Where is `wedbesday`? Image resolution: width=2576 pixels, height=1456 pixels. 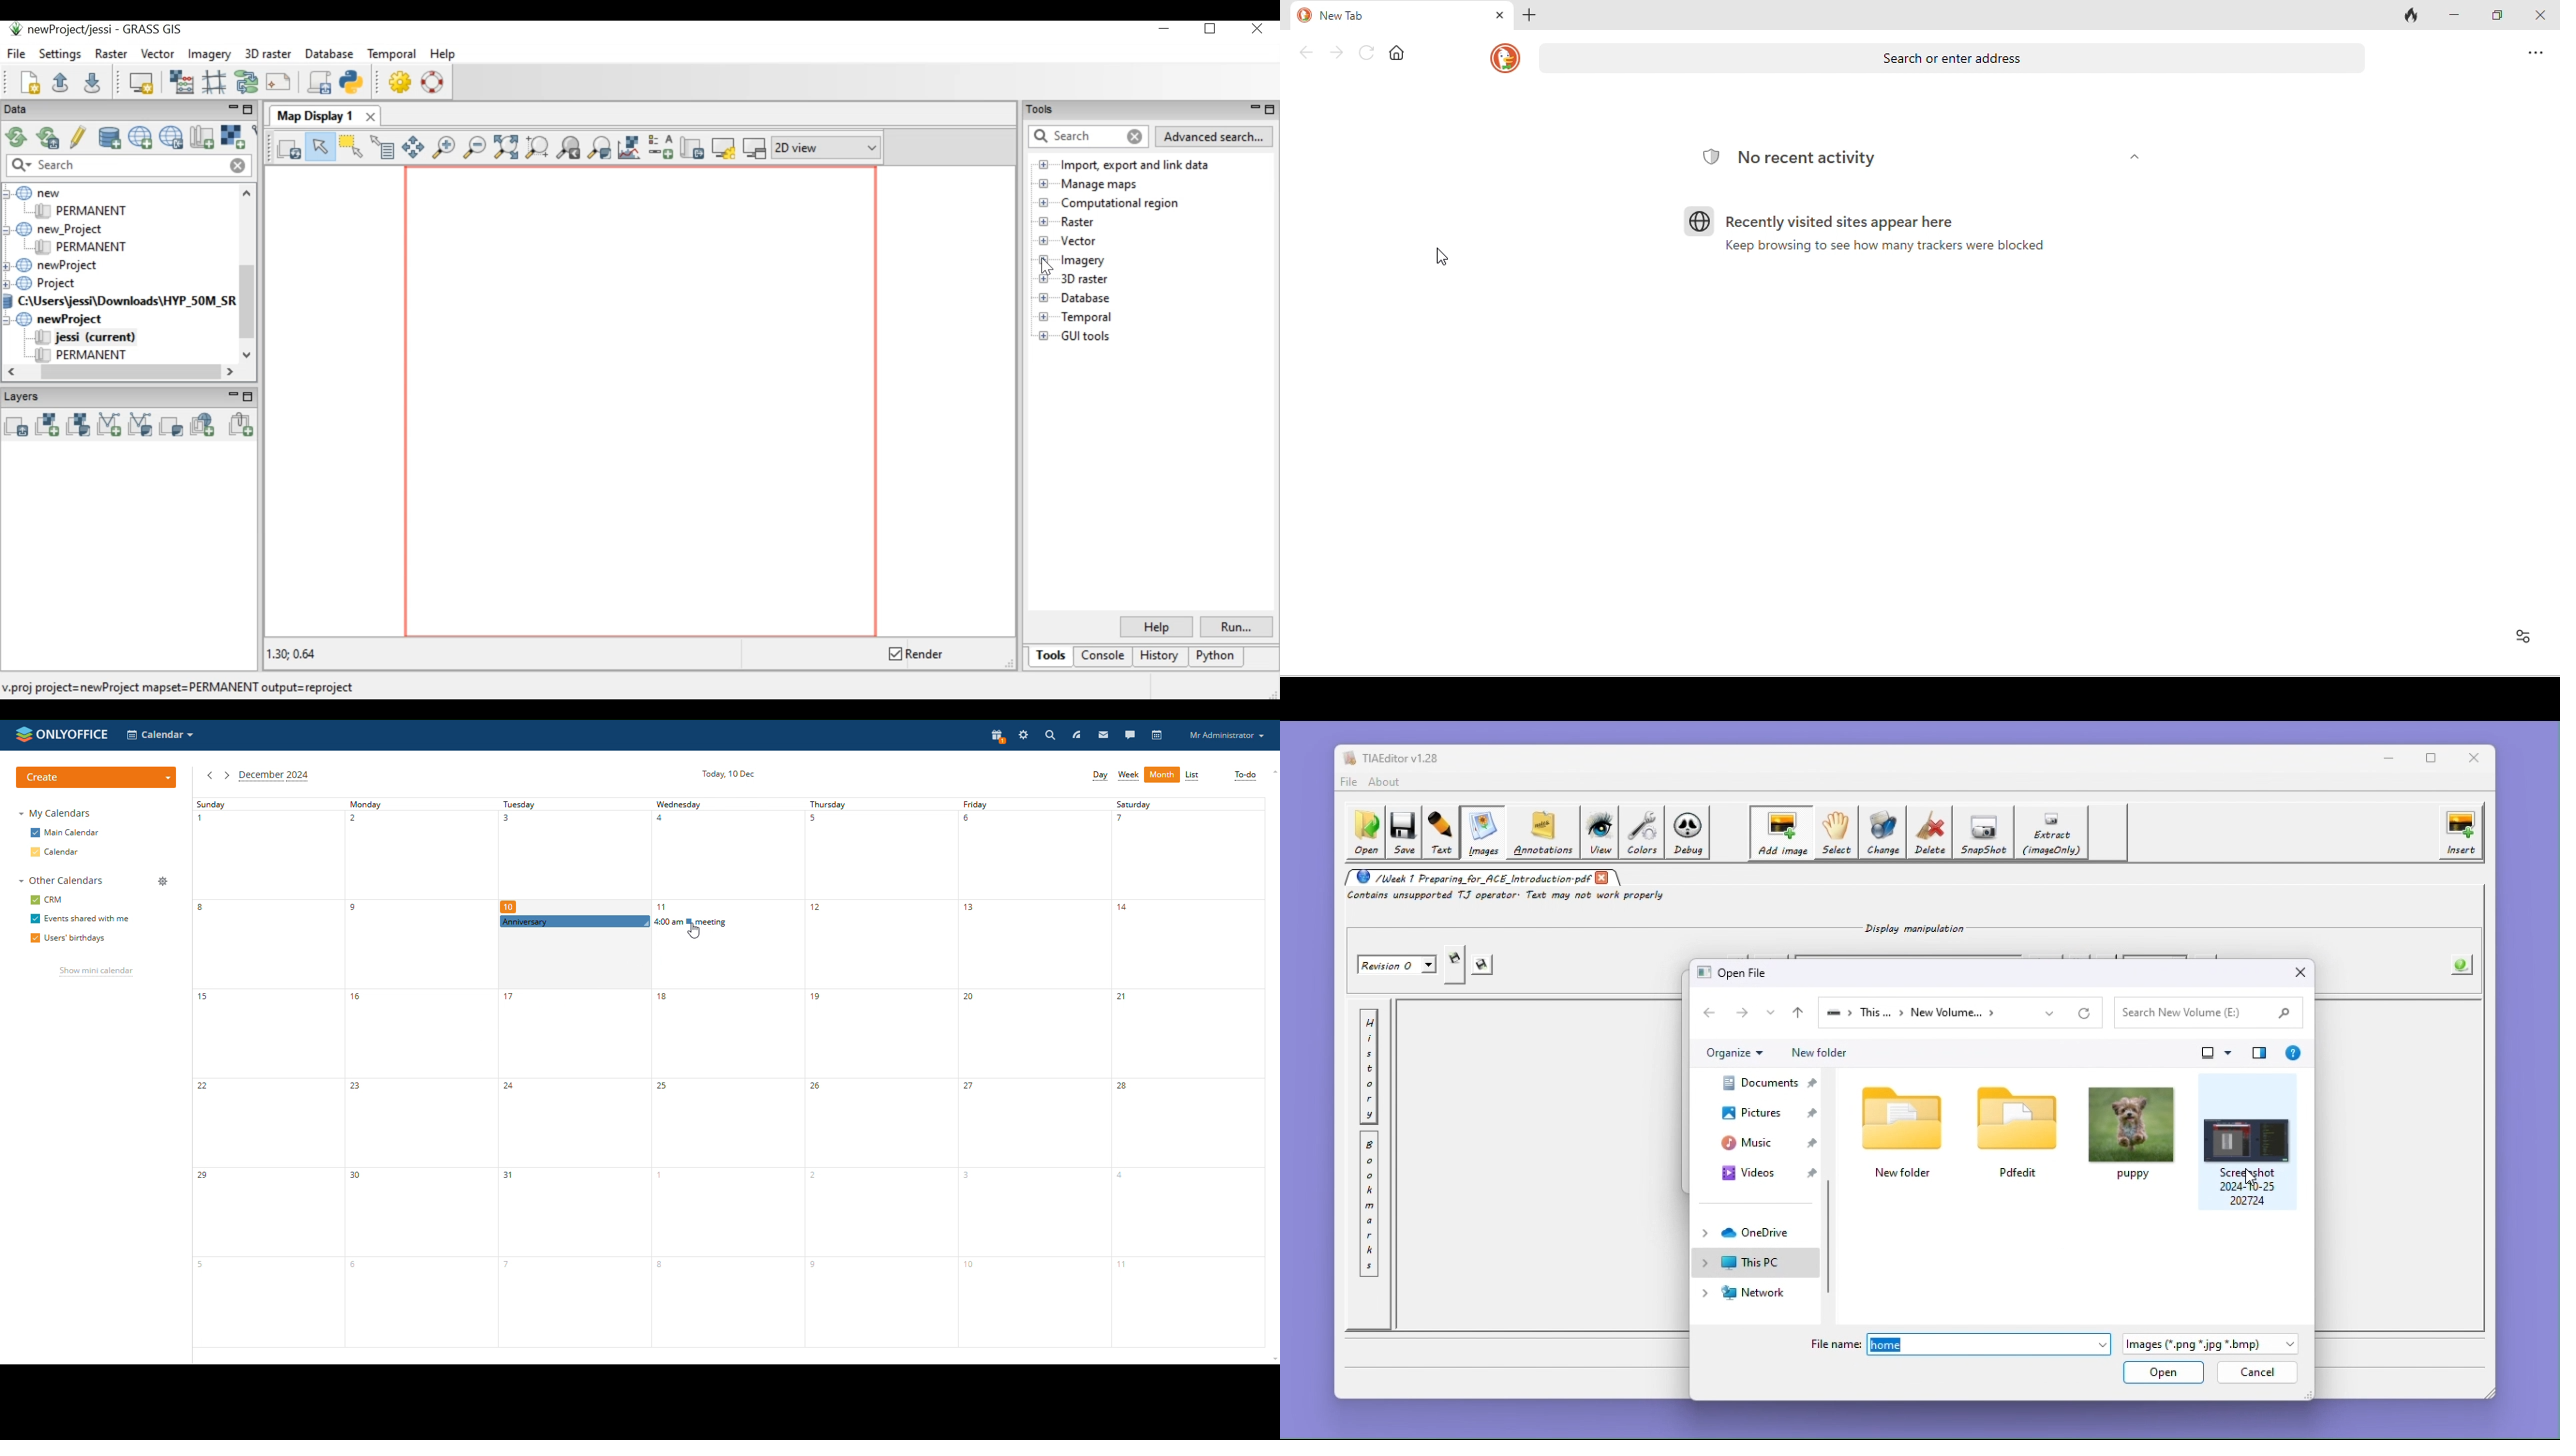
wedbesday is located at coordinates (725, 1147).